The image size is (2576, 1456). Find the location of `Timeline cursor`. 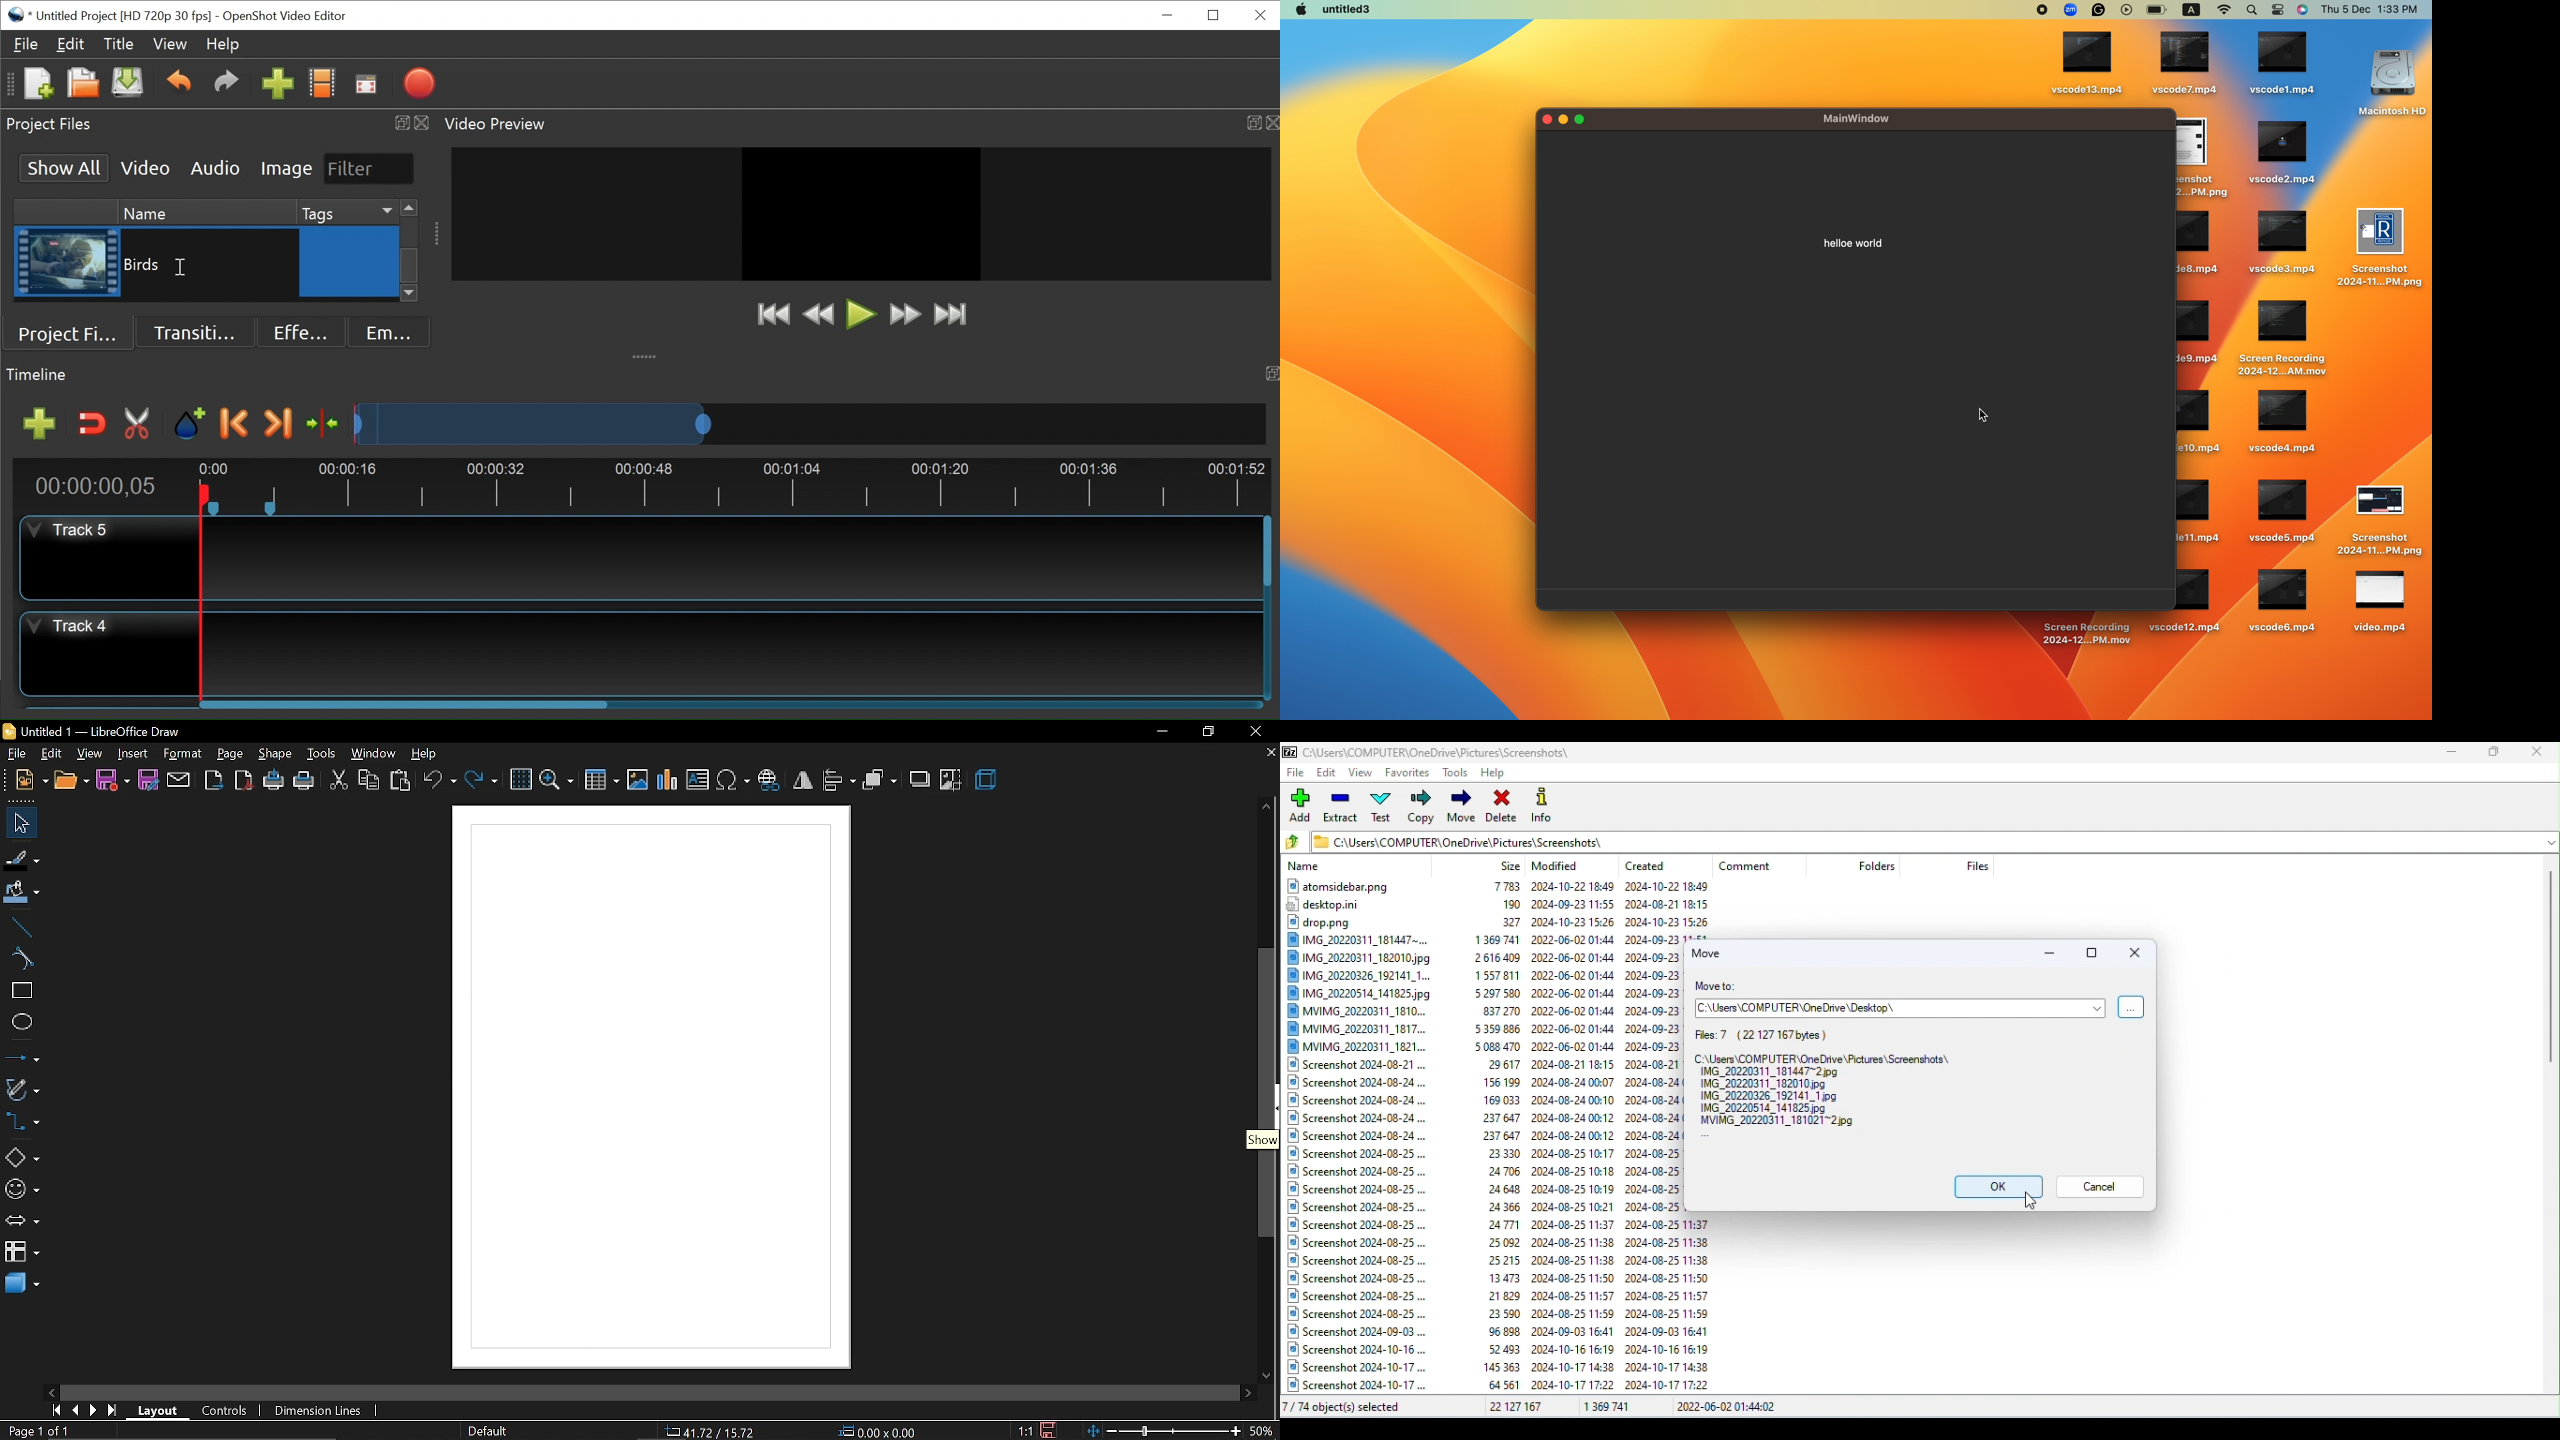

Timeline cursor is located at coordinates (199, 594).